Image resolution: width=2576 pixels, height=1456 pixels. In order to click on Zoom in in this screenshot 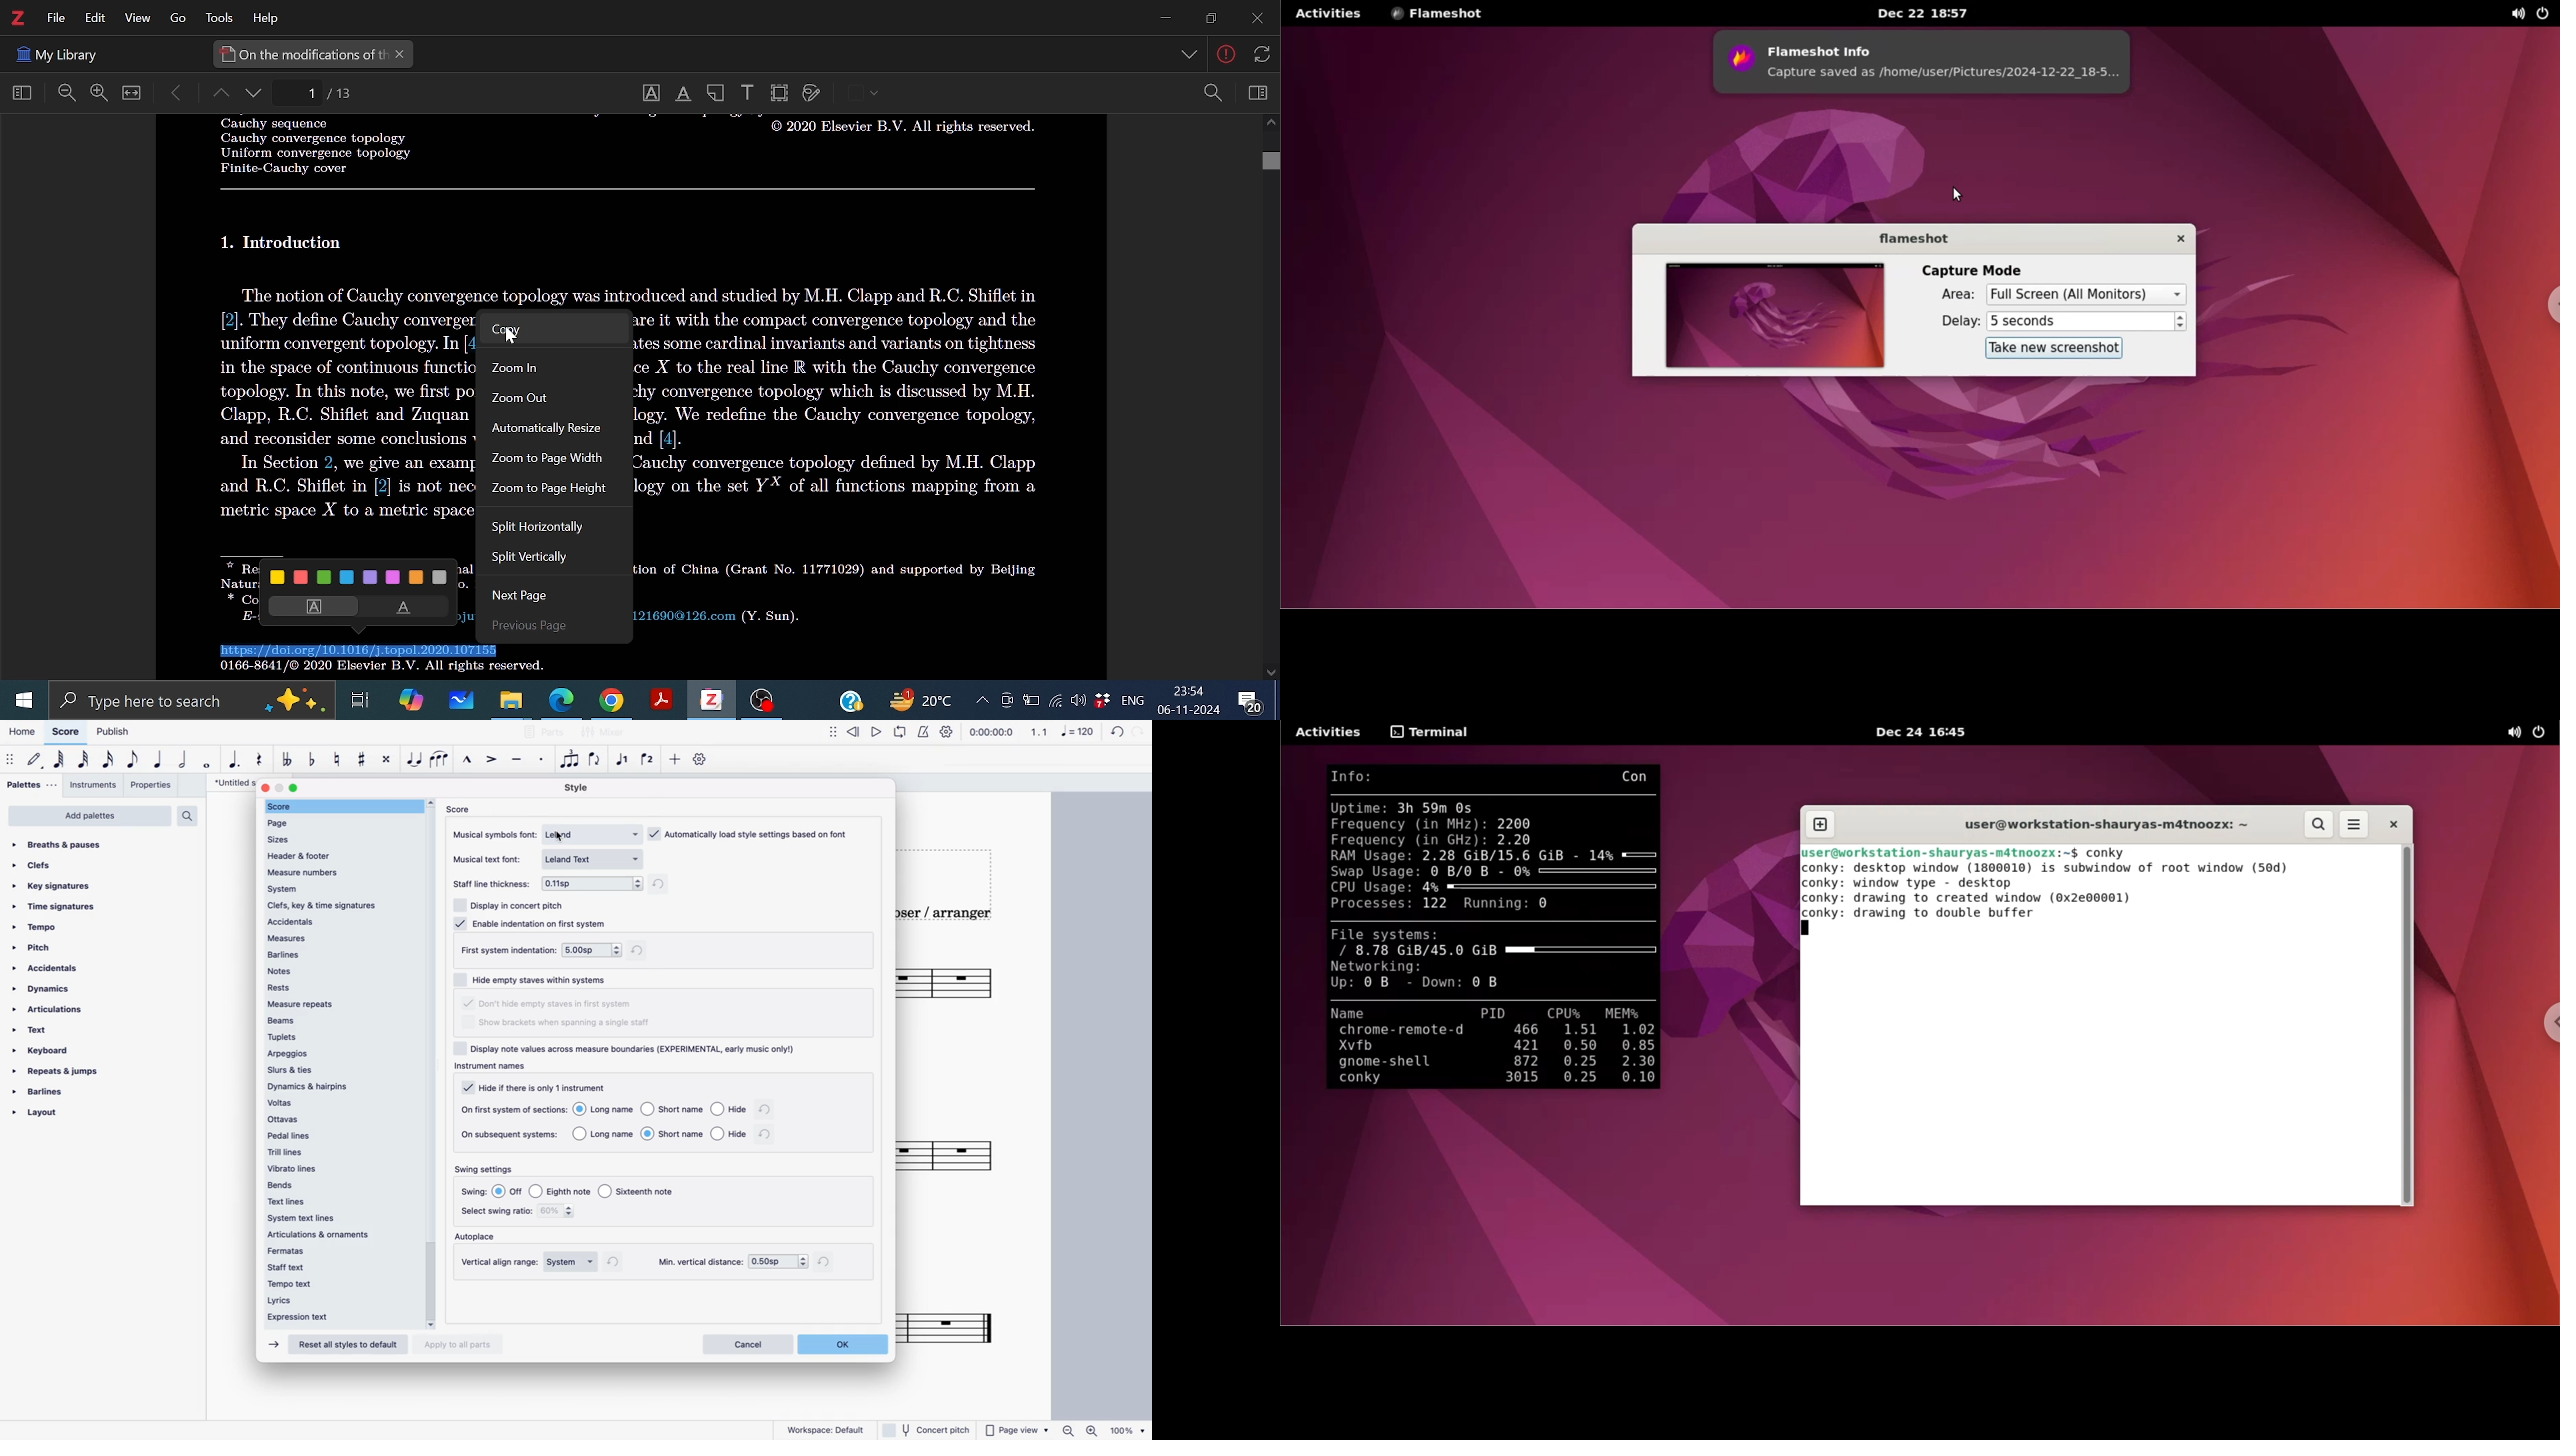, I will do `click(549, 366)`.